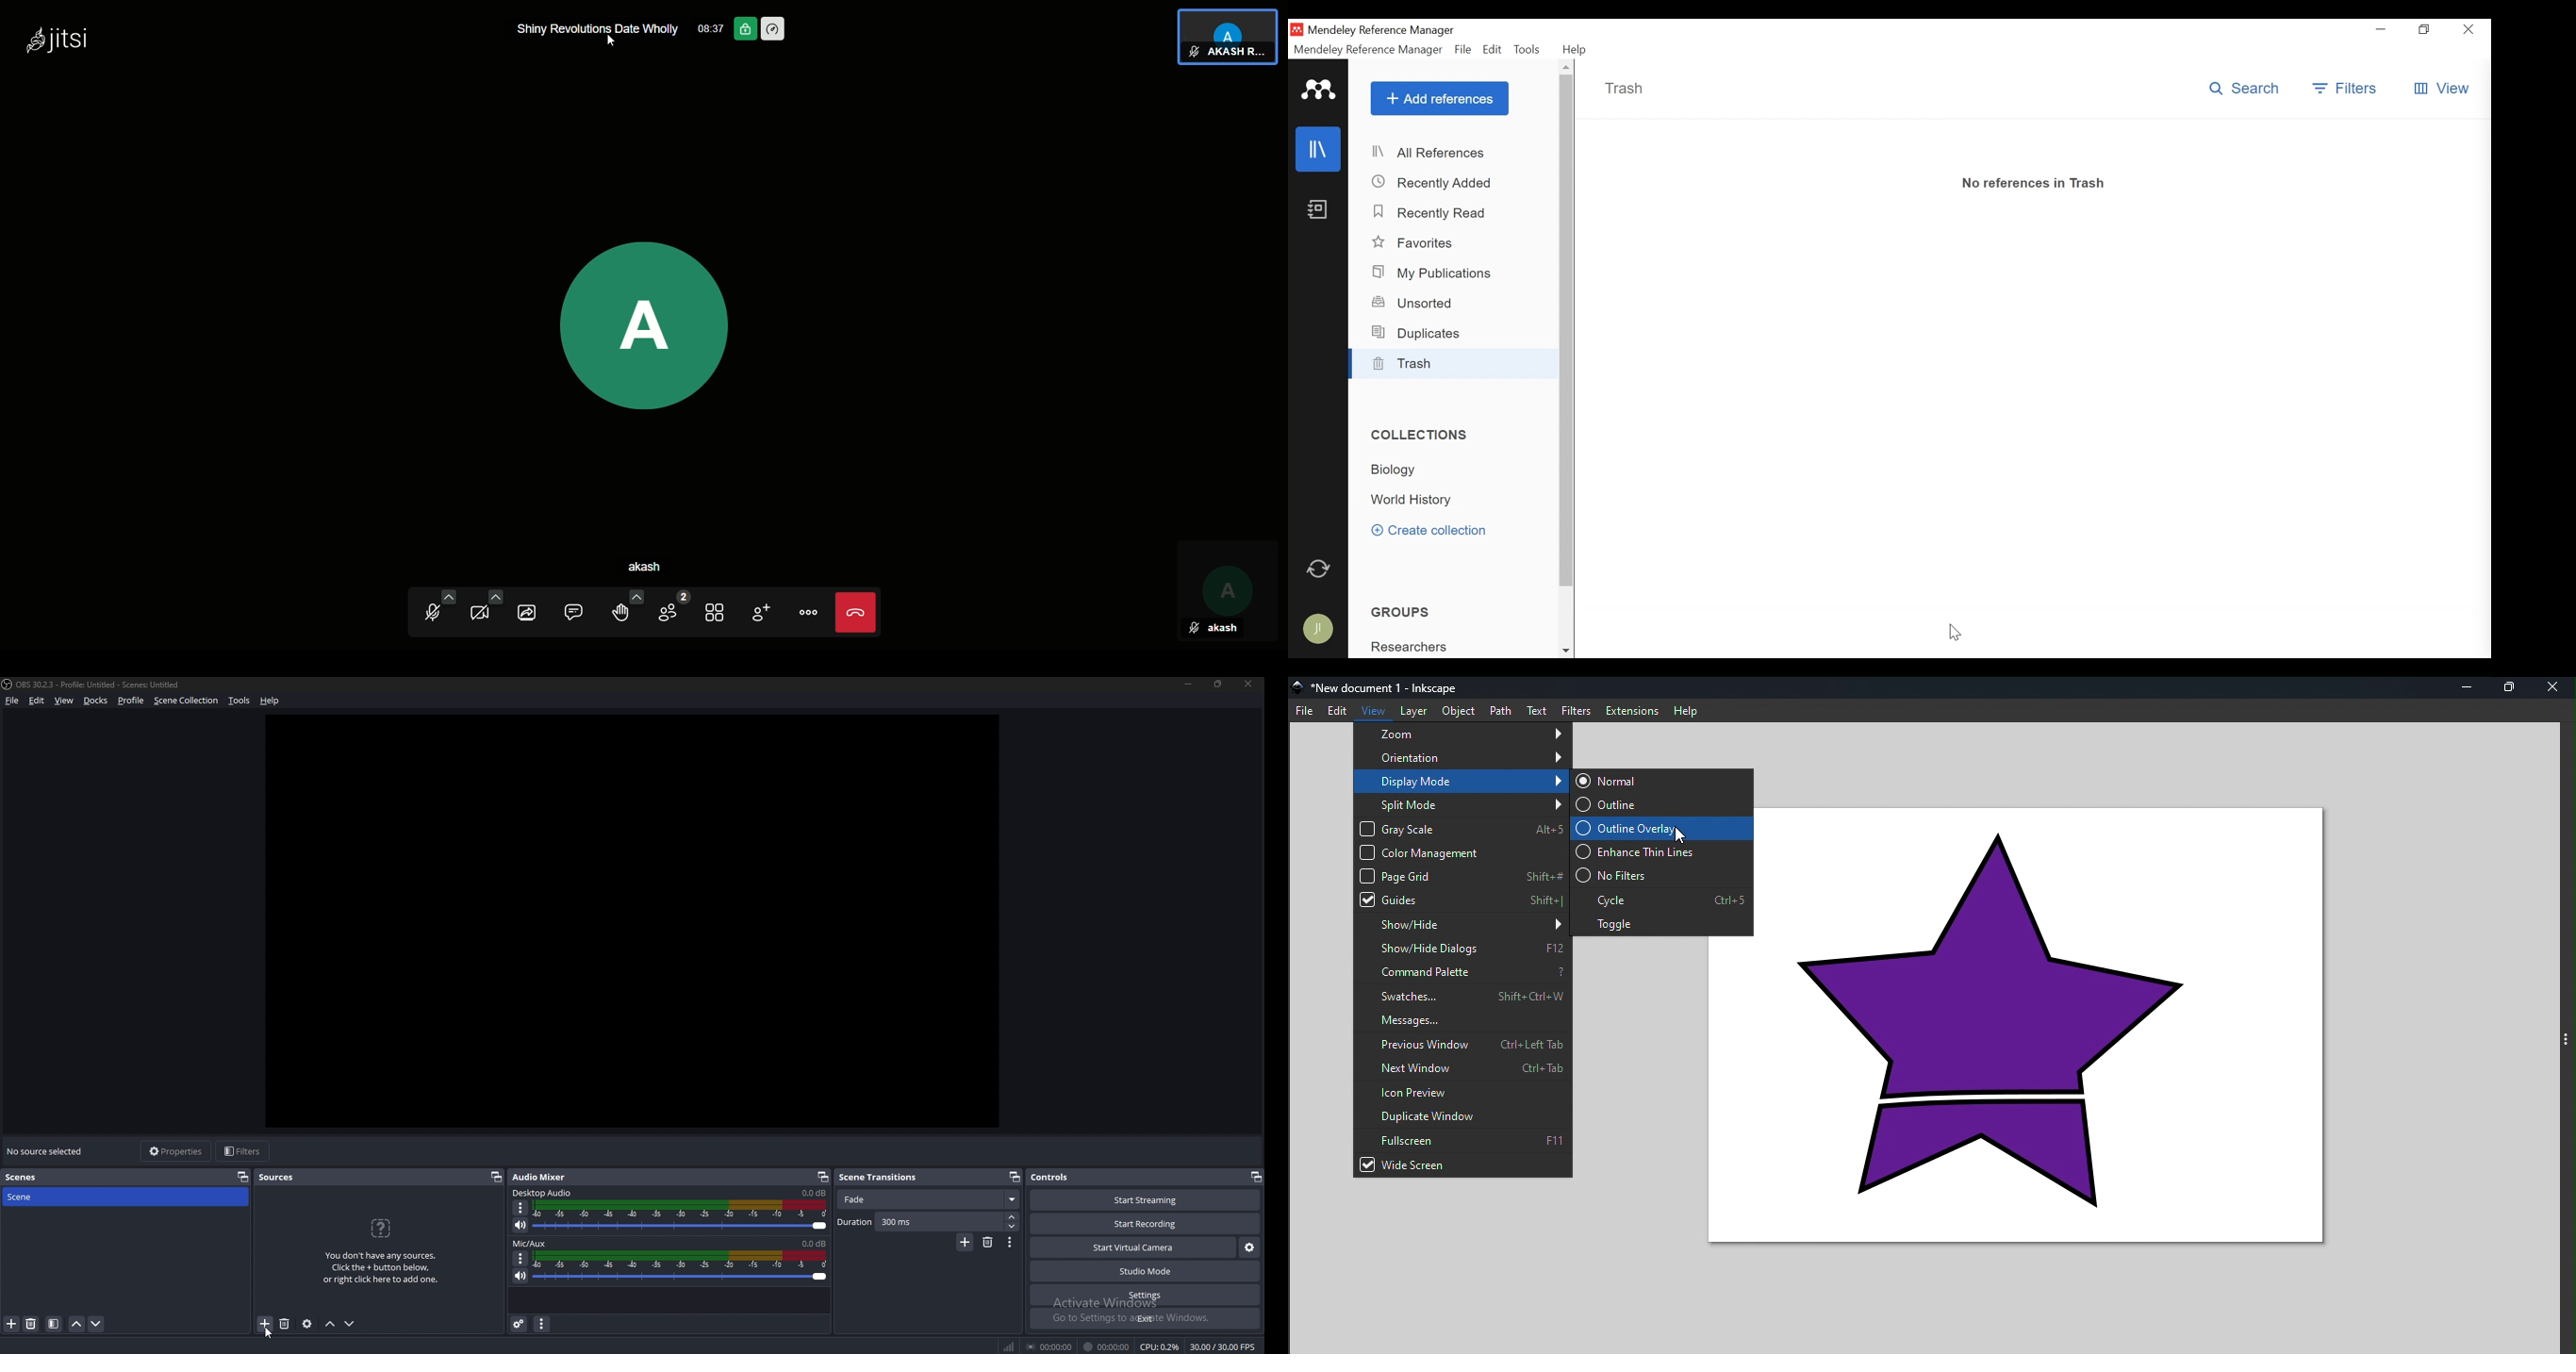 The image size is (2576, 1372). I want to click on Scroll down, so click(1564, 651).